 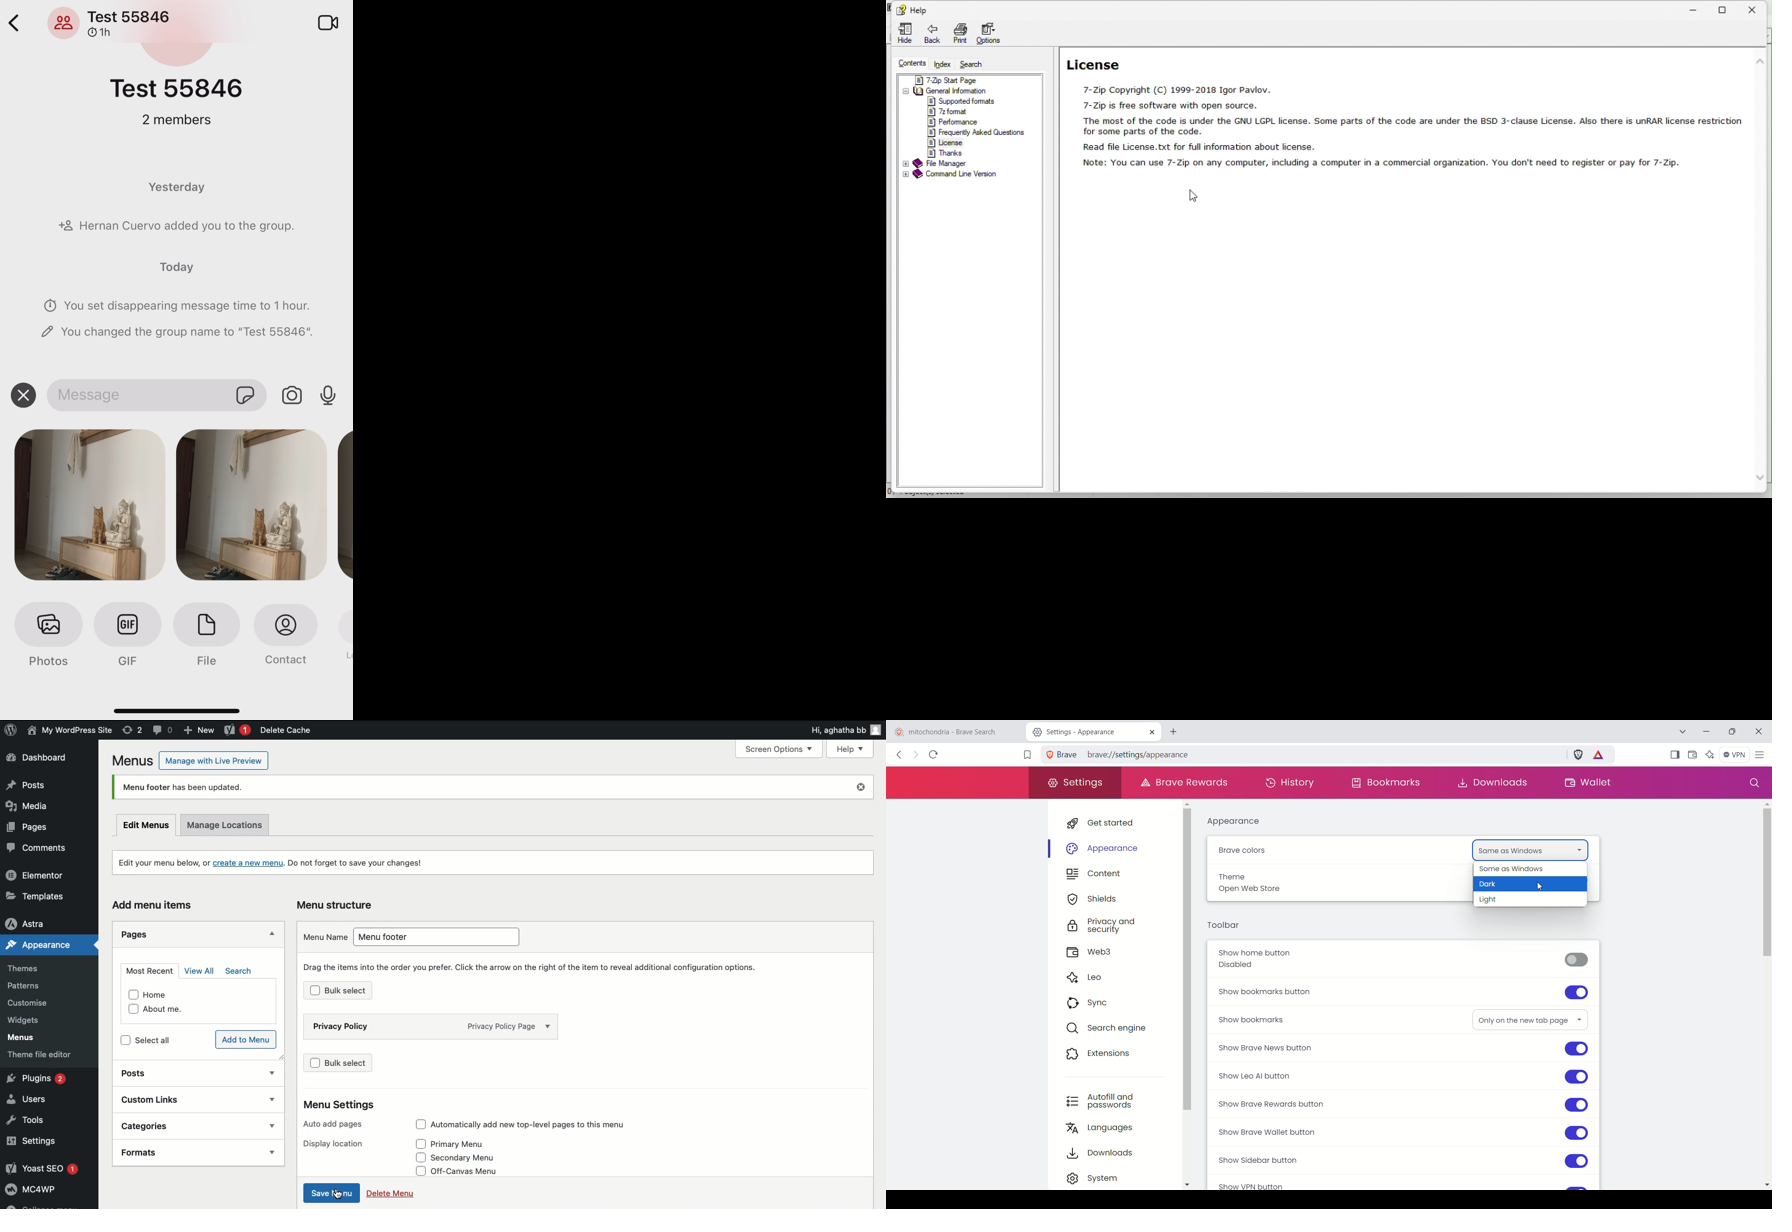 I want to click on show, so click(x=266, y=1075).